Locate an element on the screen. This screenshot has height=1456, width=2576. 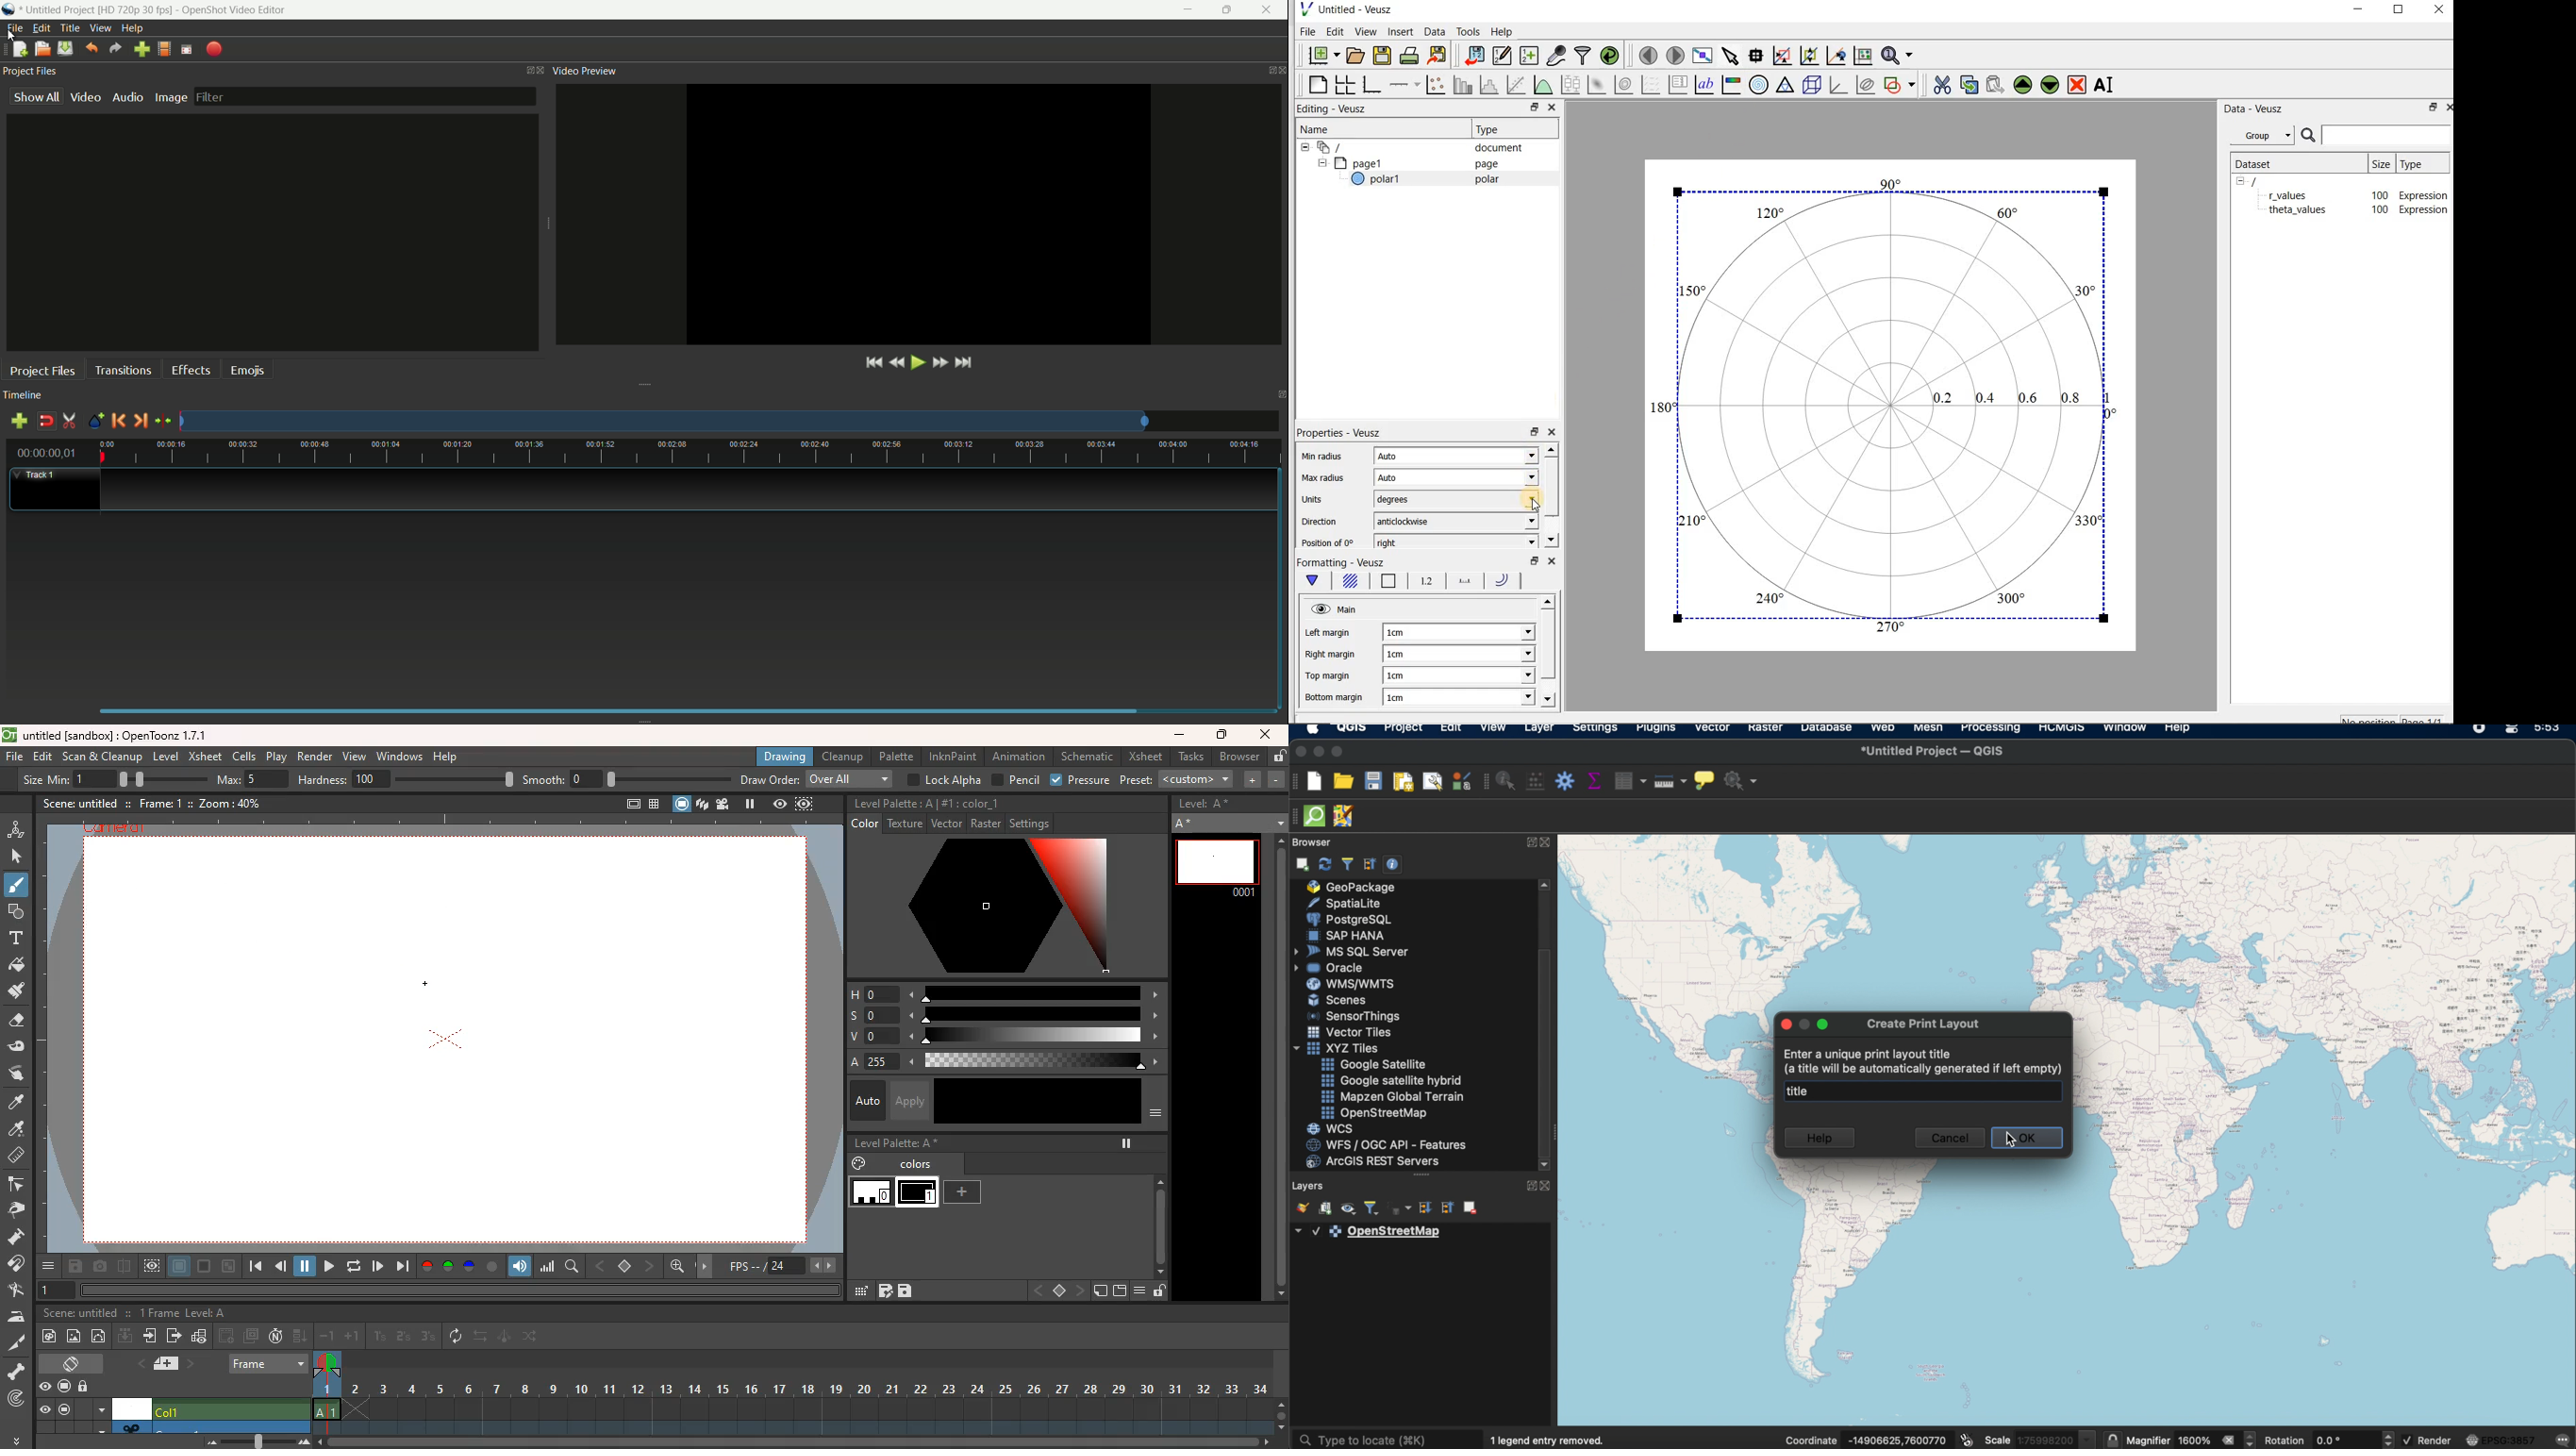
help is located at coordinates (1821, 1137).